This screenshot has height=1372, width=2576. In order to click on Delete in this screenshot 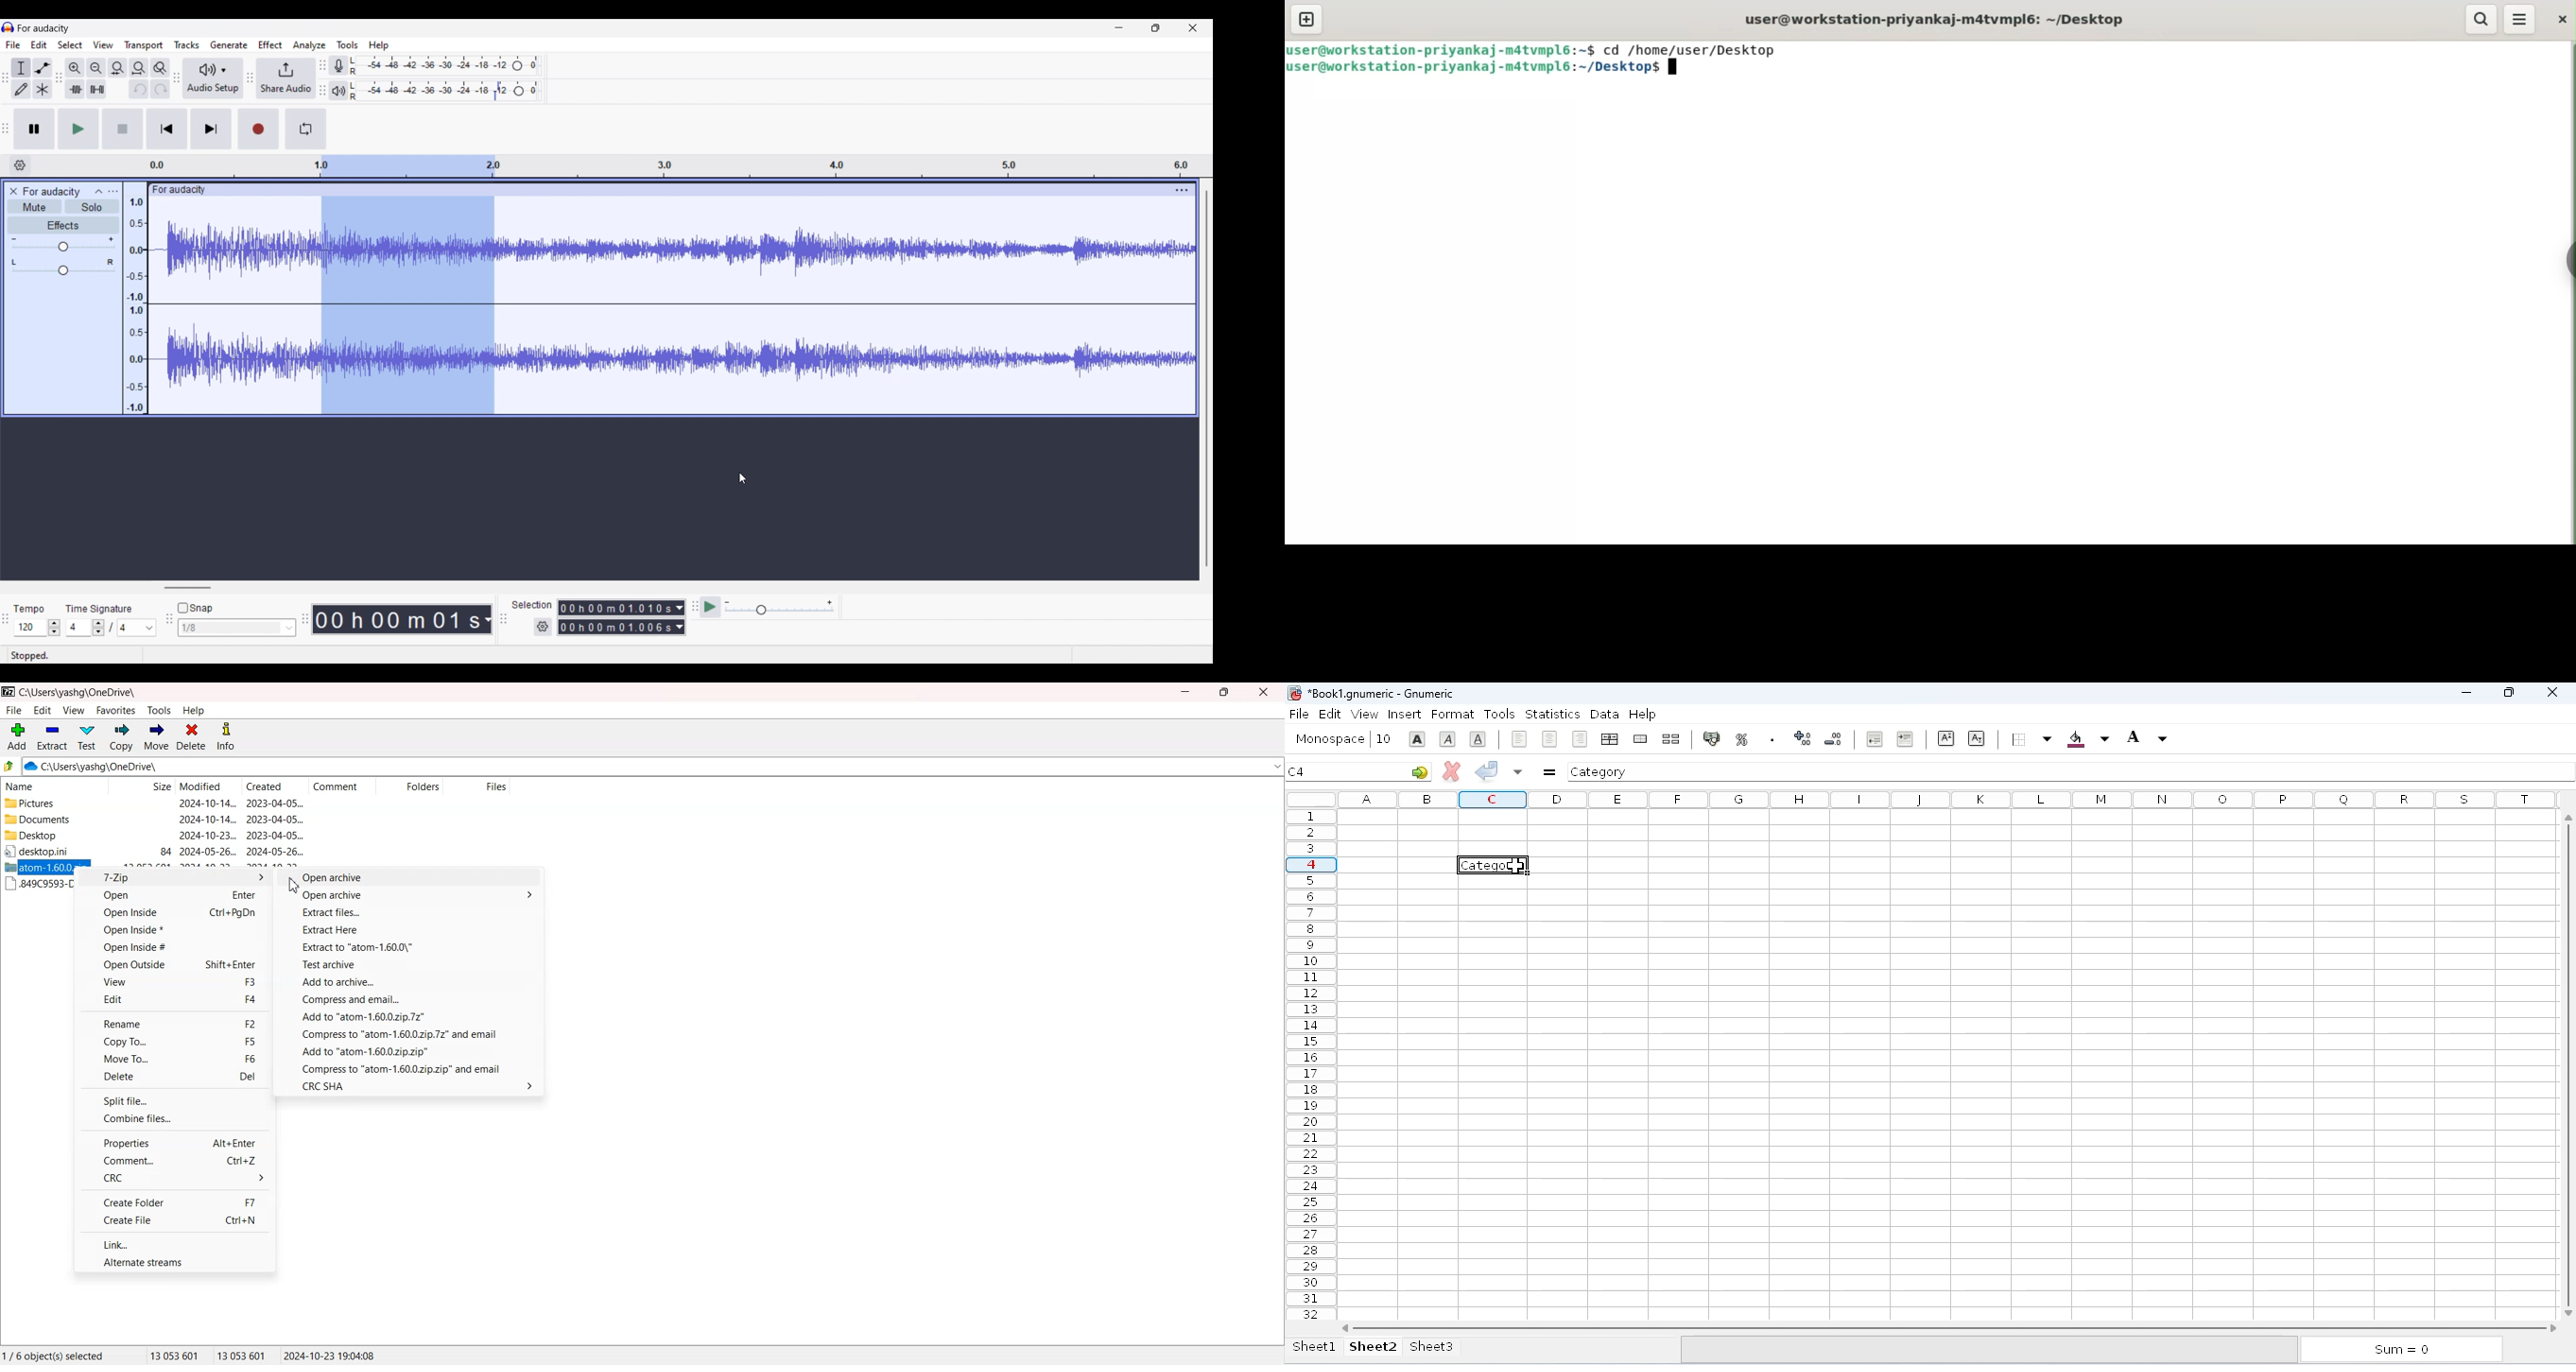, I will do `click(174, 1077)`.